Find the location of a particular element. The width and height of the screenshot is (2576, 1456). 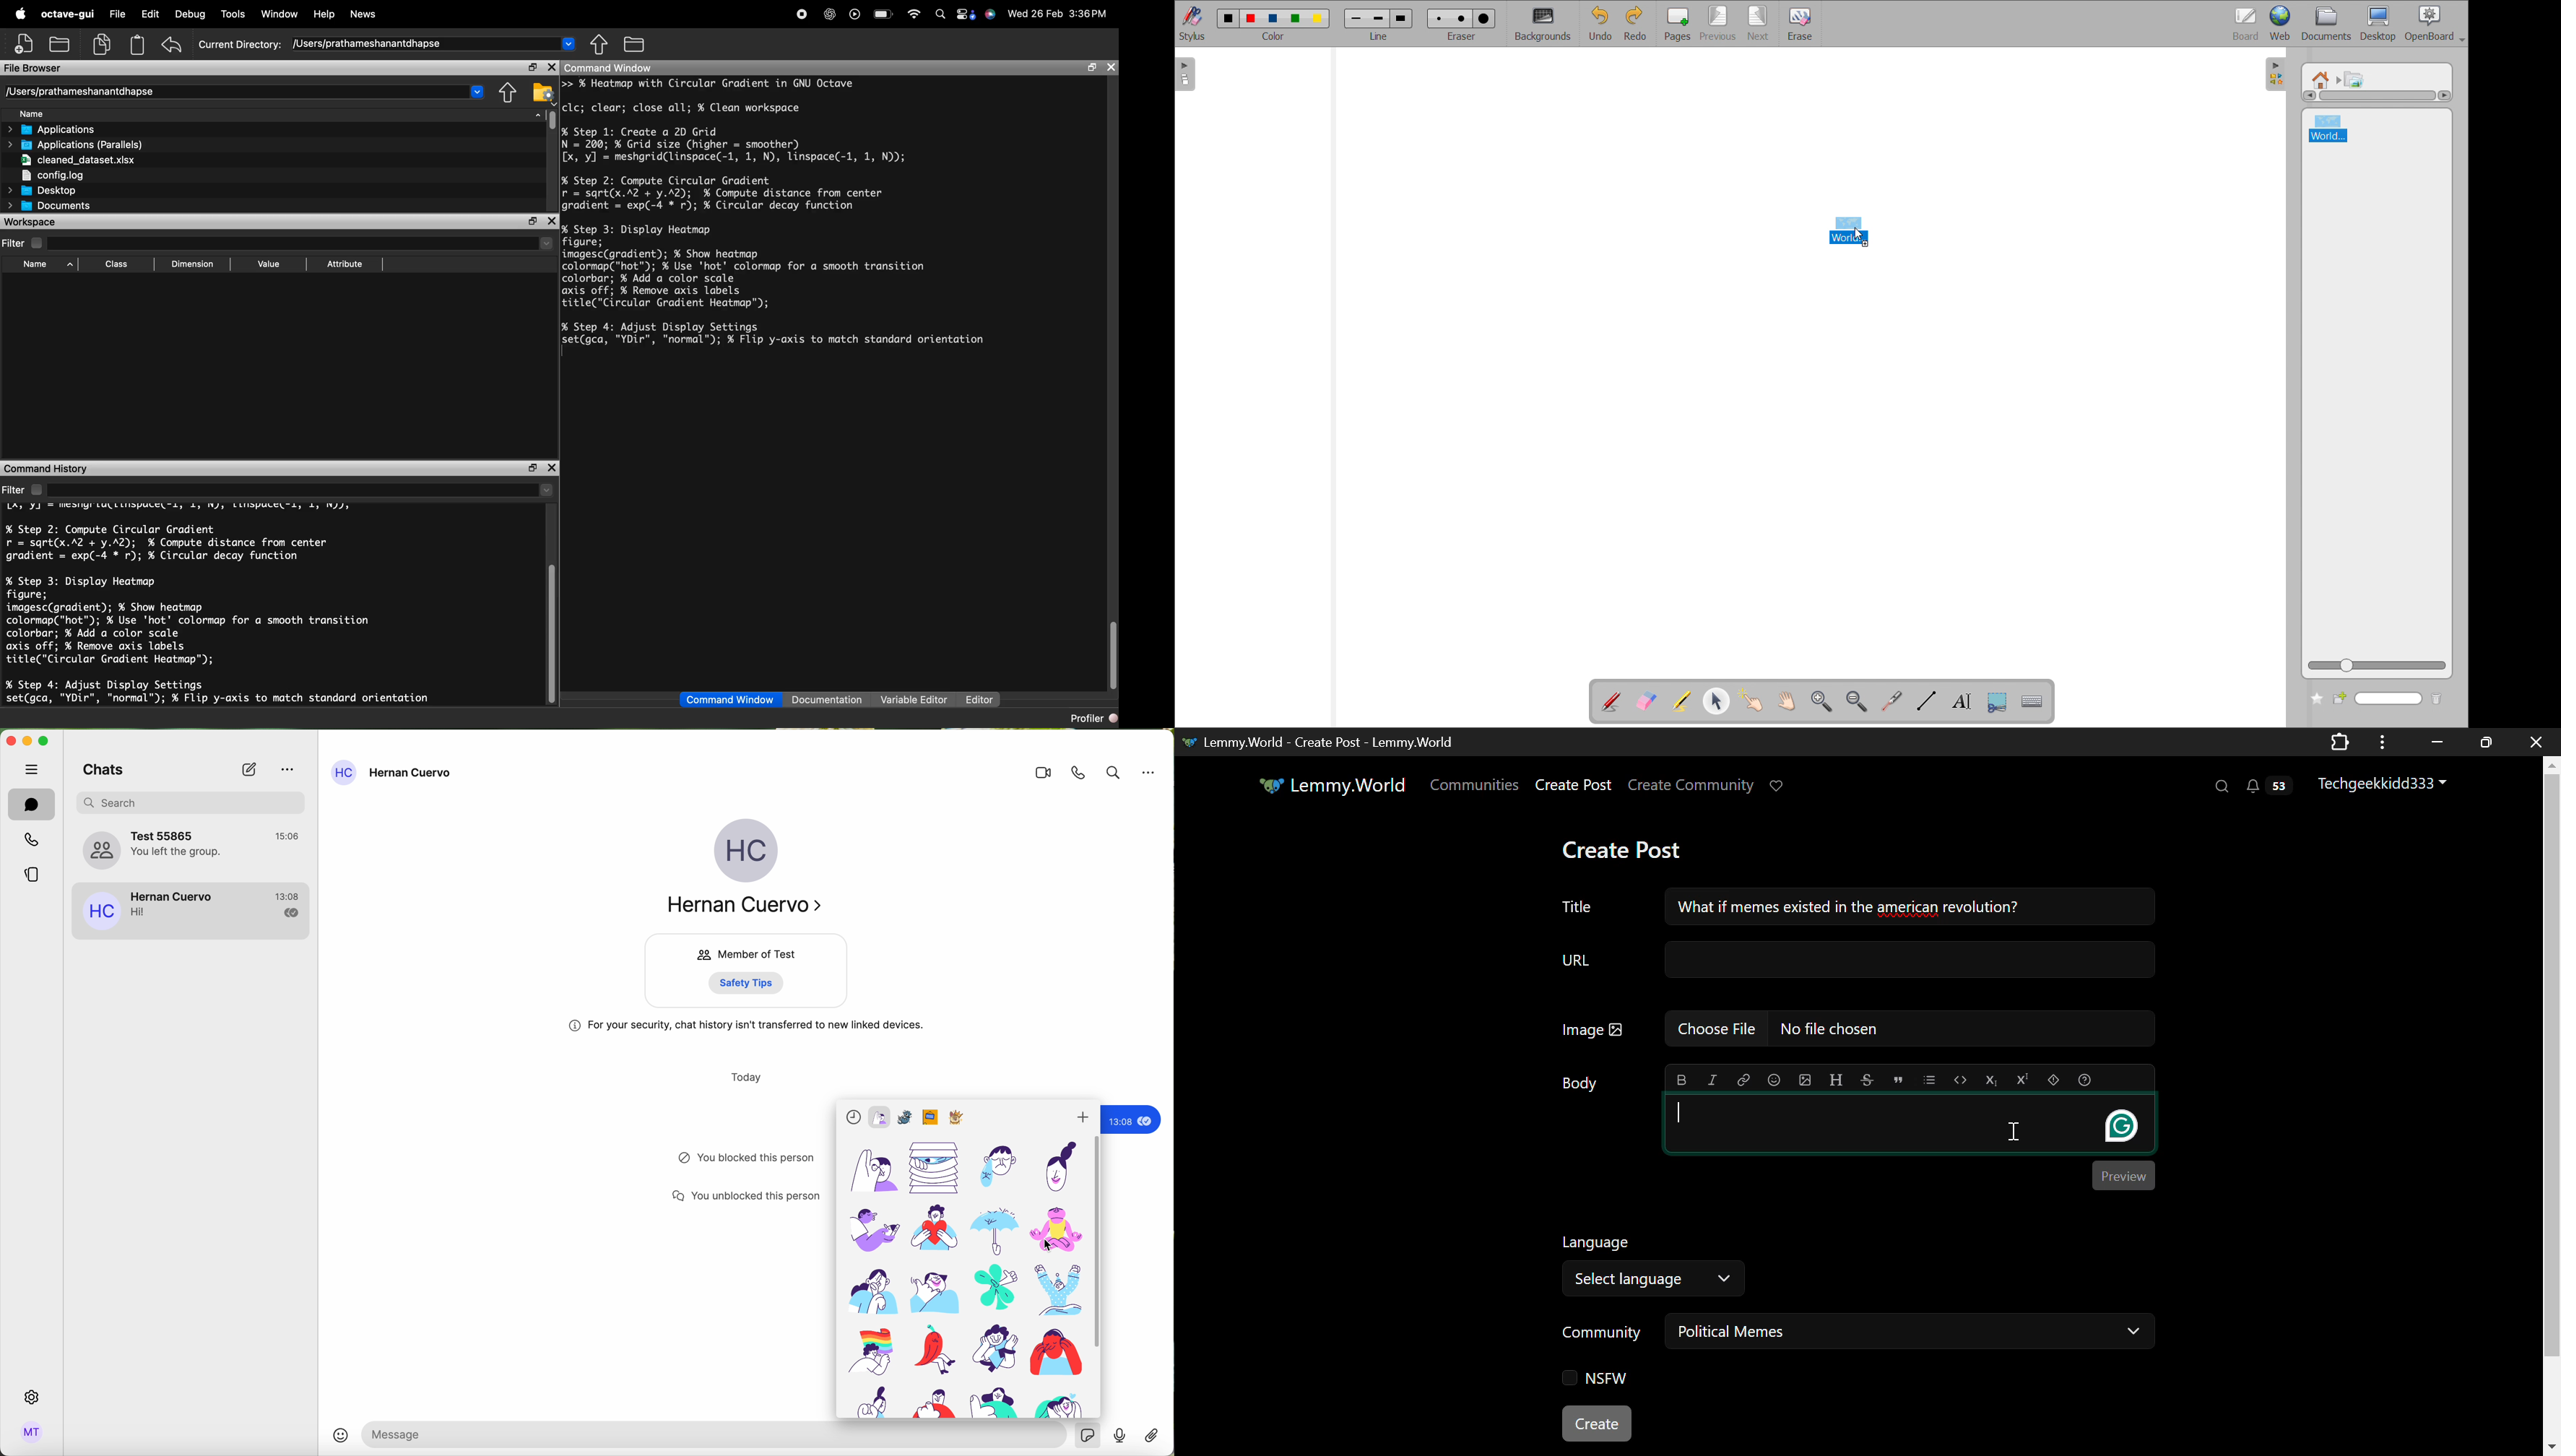

virtual keyboard is located at coordinates (2032, 702).